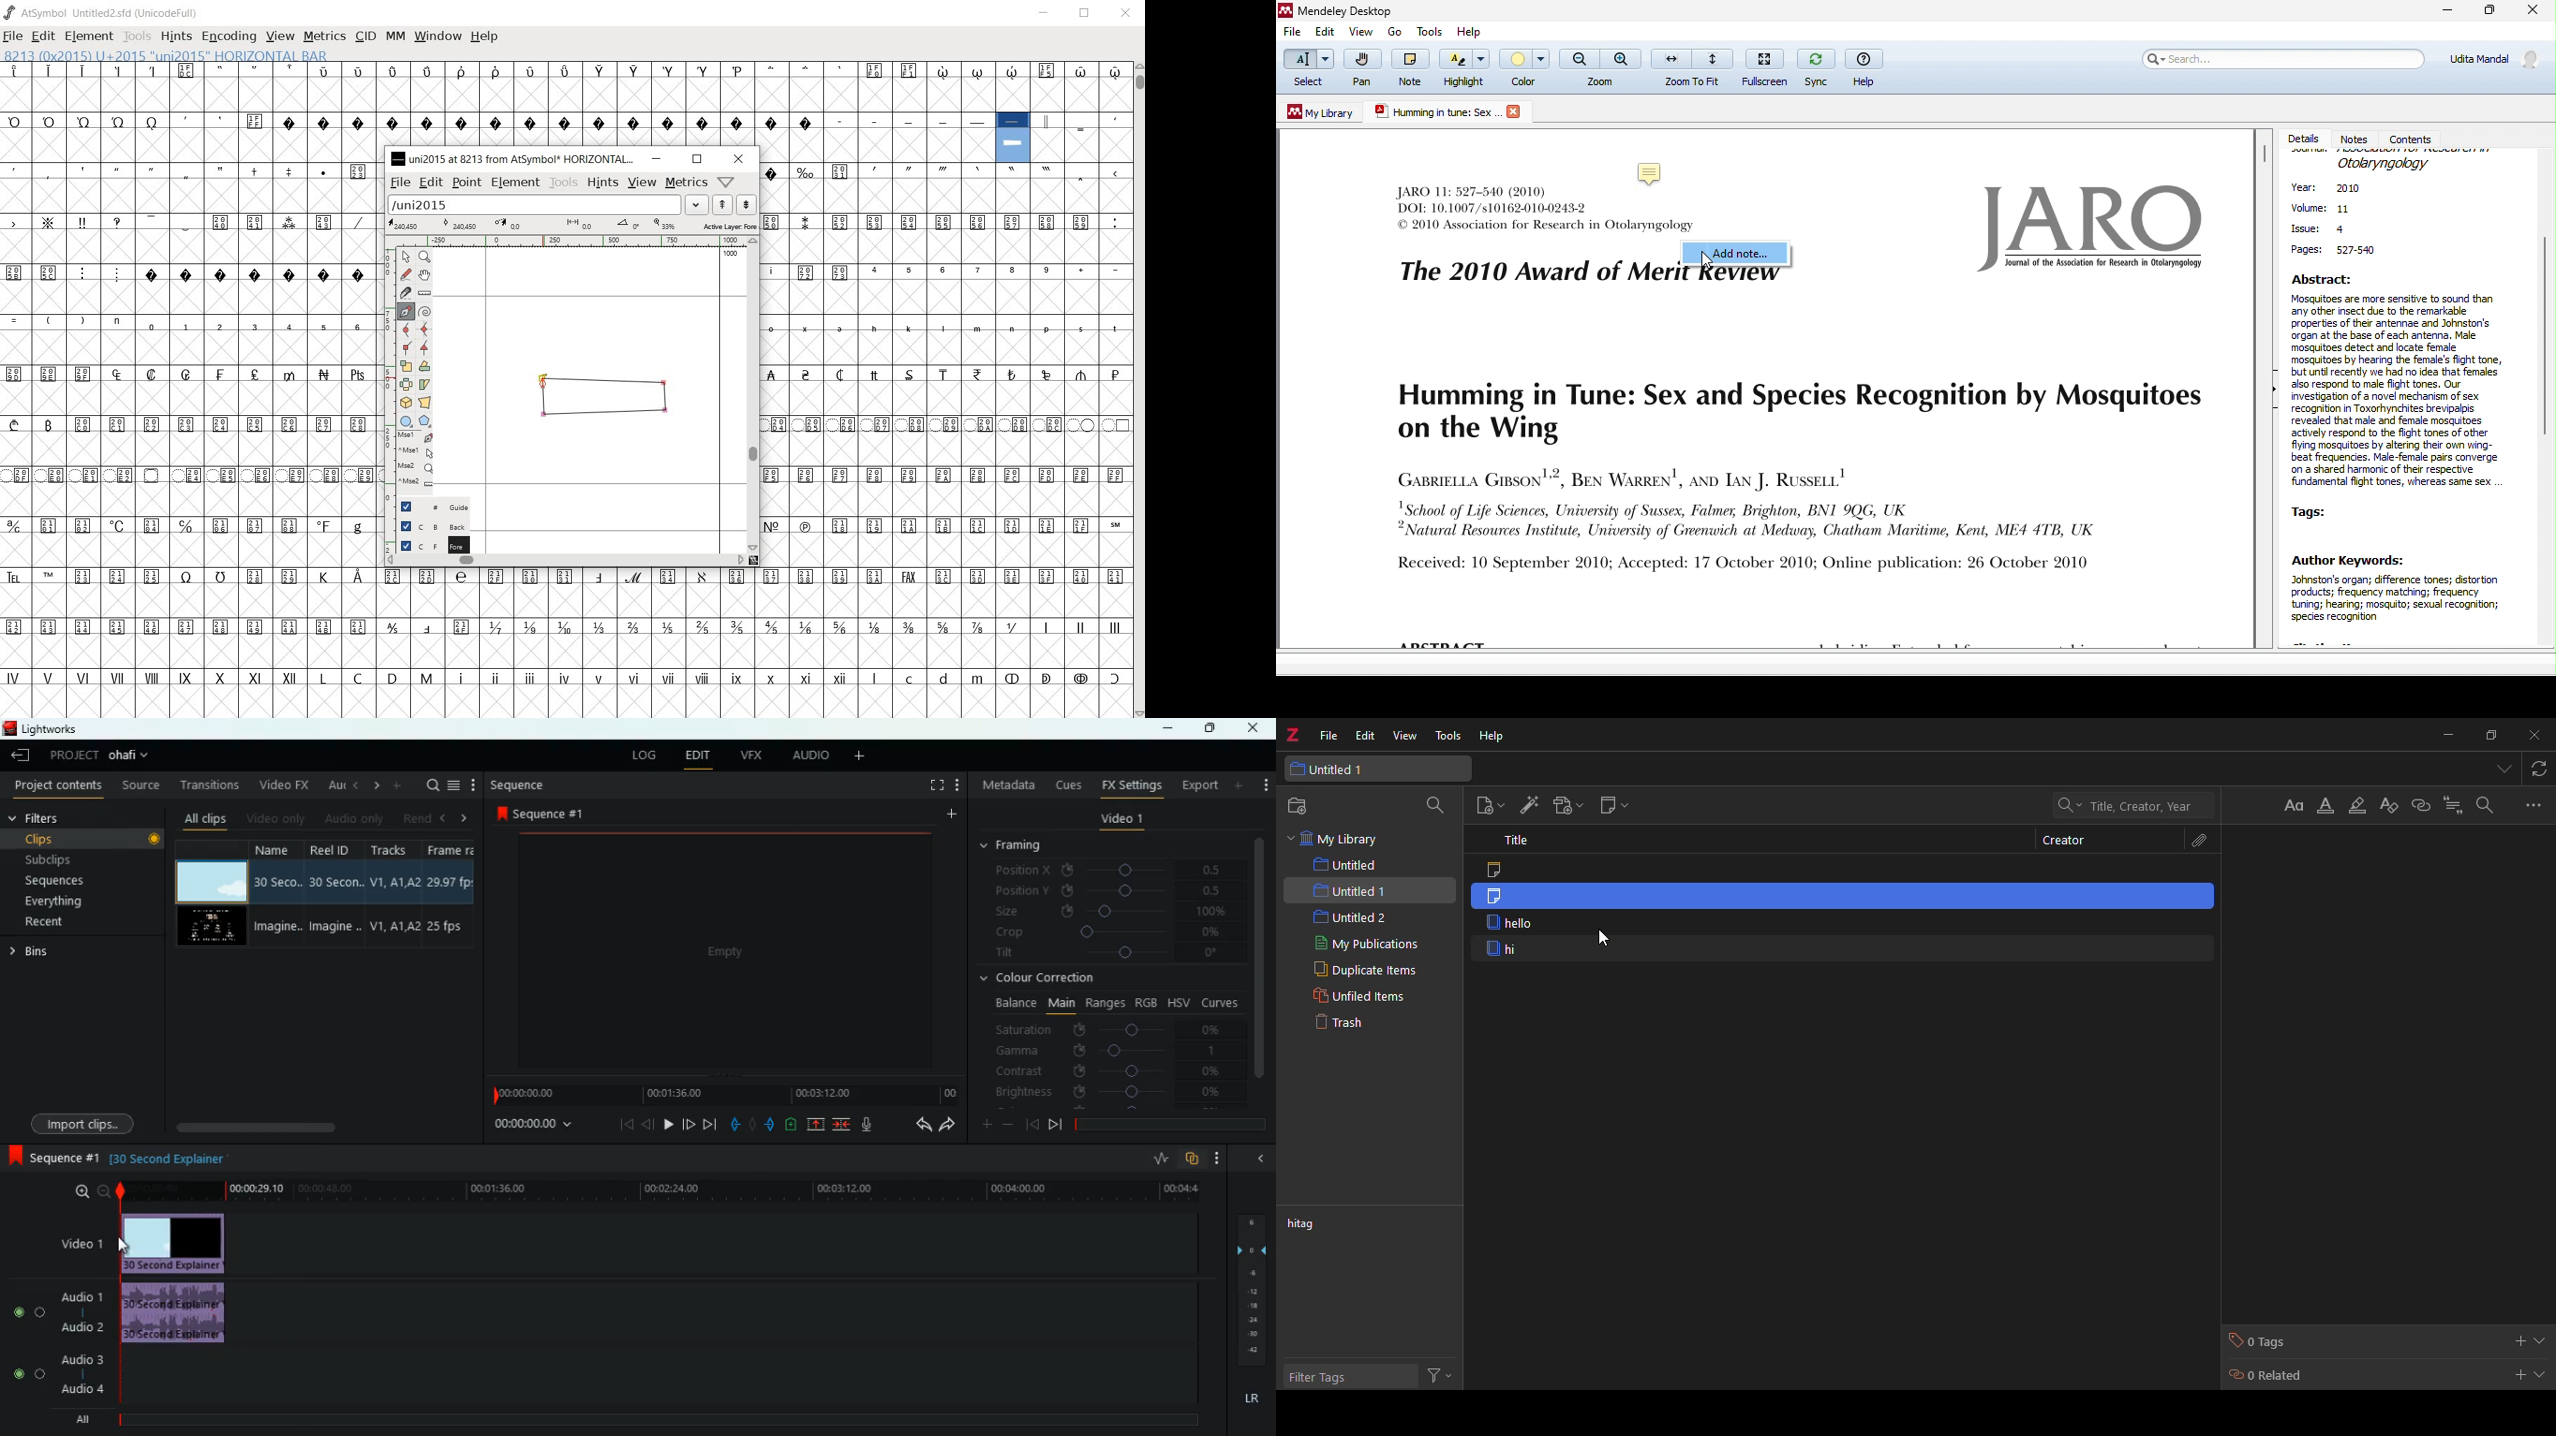 This screenshot has height=1456, width=2576. What do you see at coordinates (1250, 1286) in the screenshot?
I see `layers` at bounding box center [1250, 1286].